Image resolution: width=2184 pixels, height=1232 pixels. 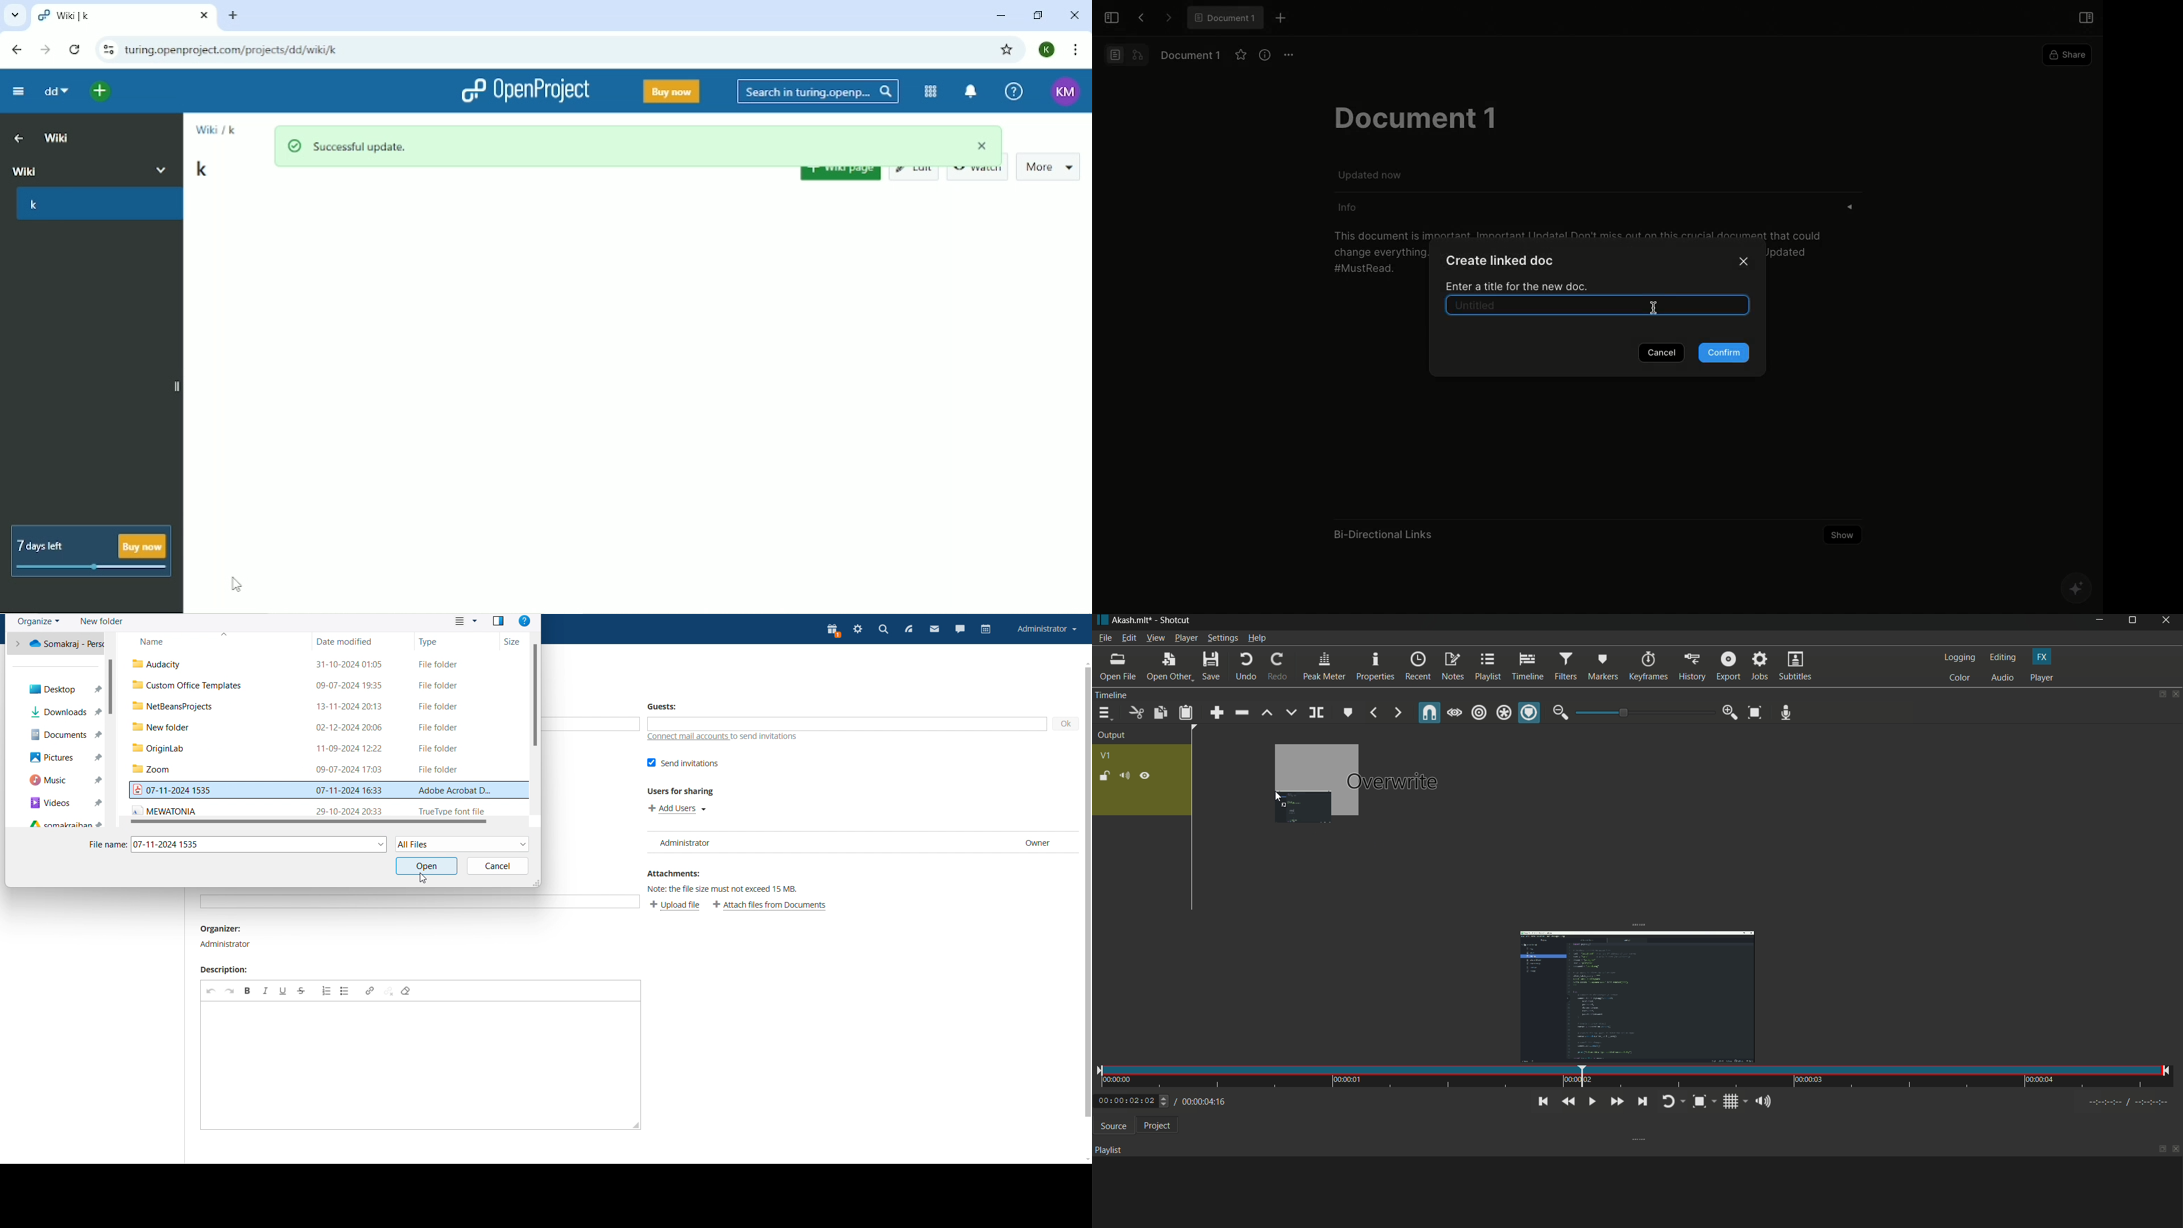 I want to click on player, so click(x=2043, y=678).